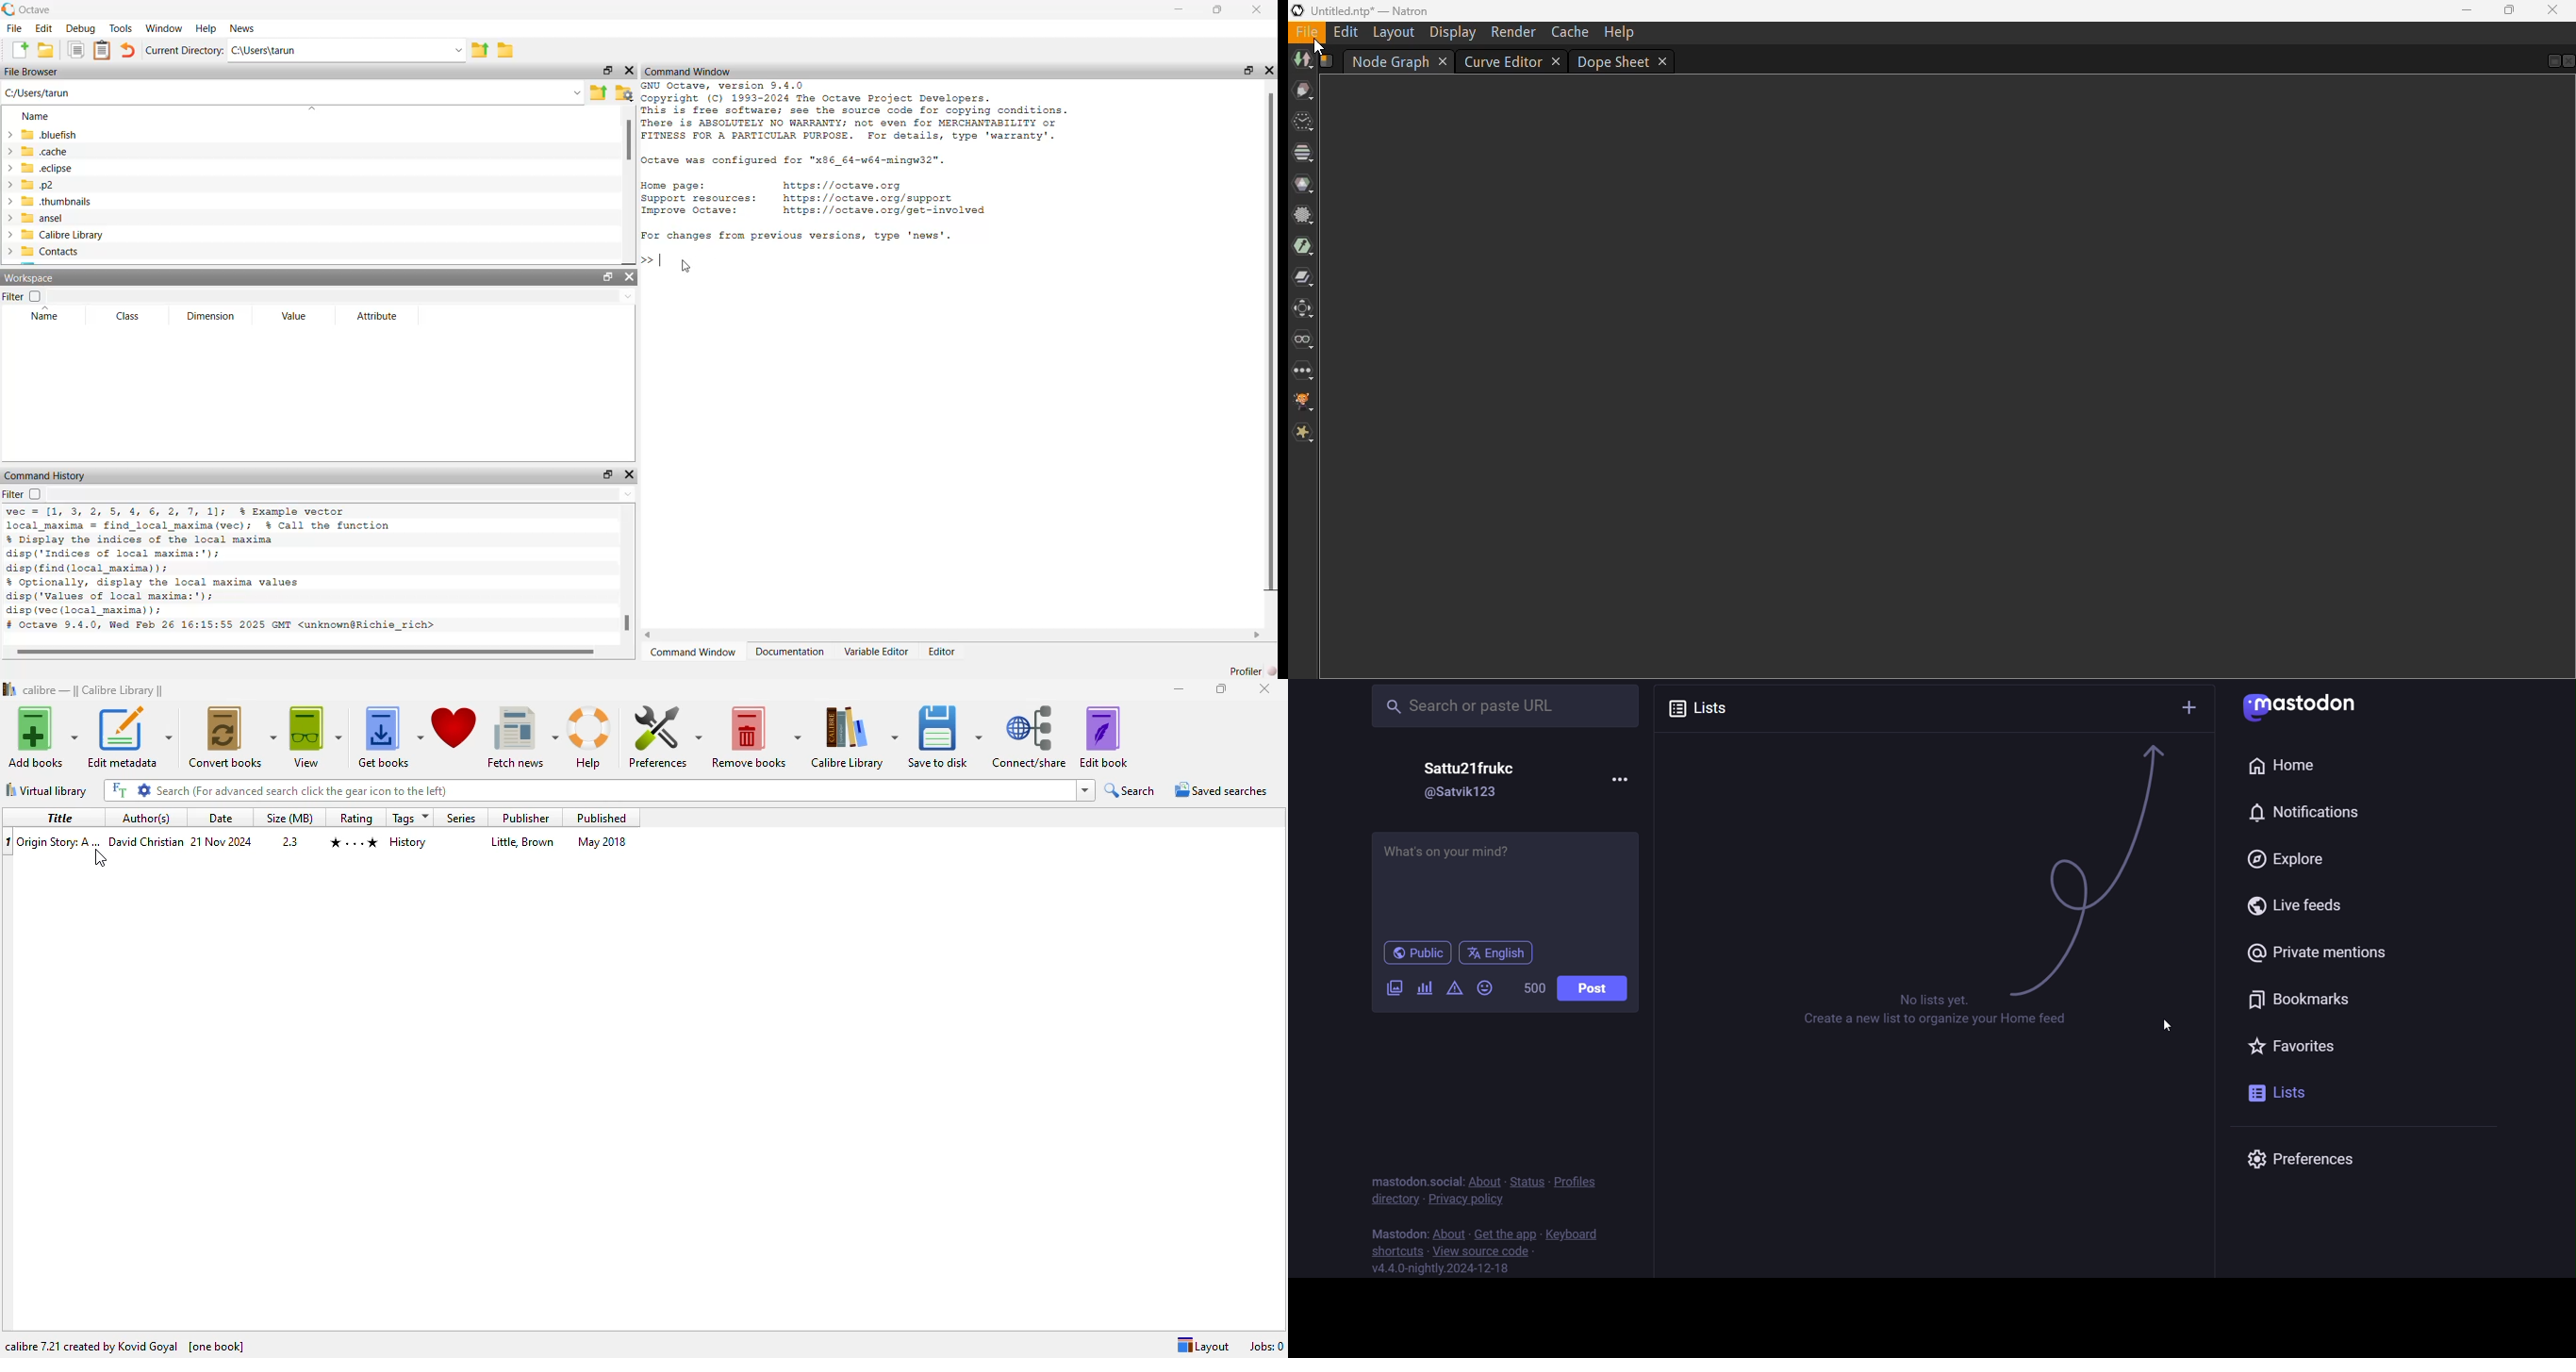  I want to click on Filter, so click(23, 296).